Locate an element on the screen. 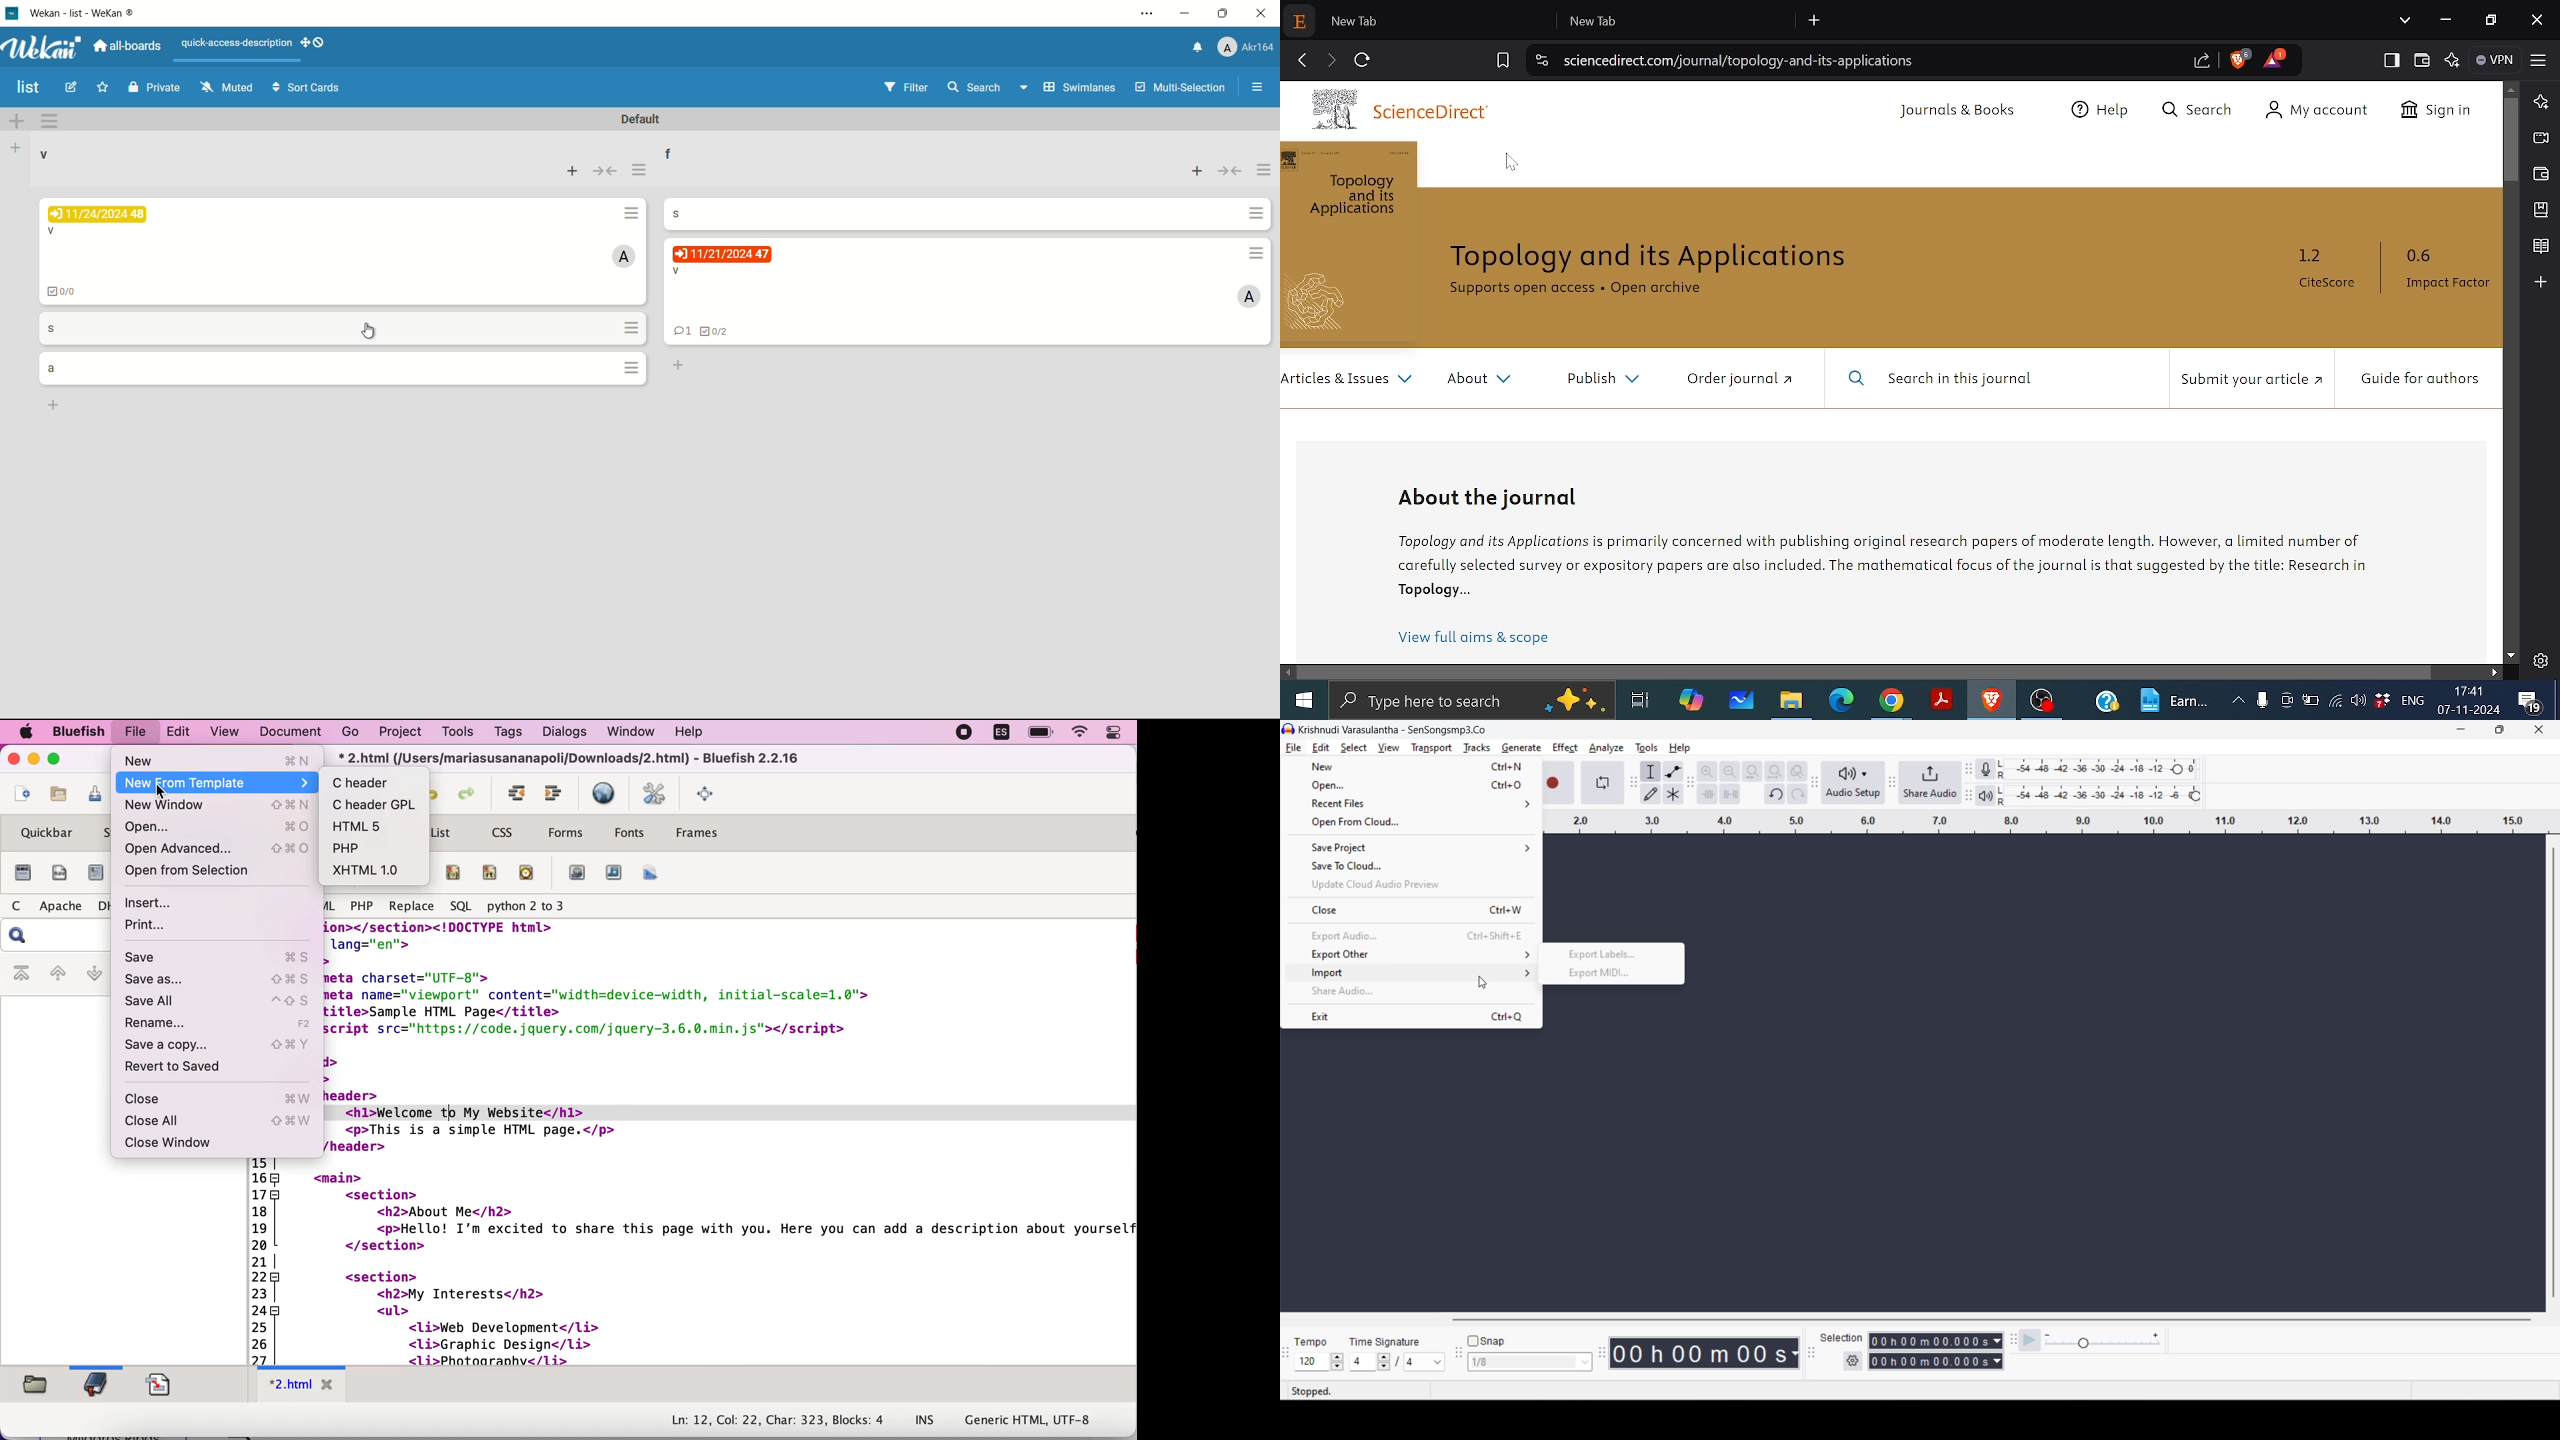 The height and width of the screenshot is (1456, 2576). Files is located at coordinates (1795, 701).